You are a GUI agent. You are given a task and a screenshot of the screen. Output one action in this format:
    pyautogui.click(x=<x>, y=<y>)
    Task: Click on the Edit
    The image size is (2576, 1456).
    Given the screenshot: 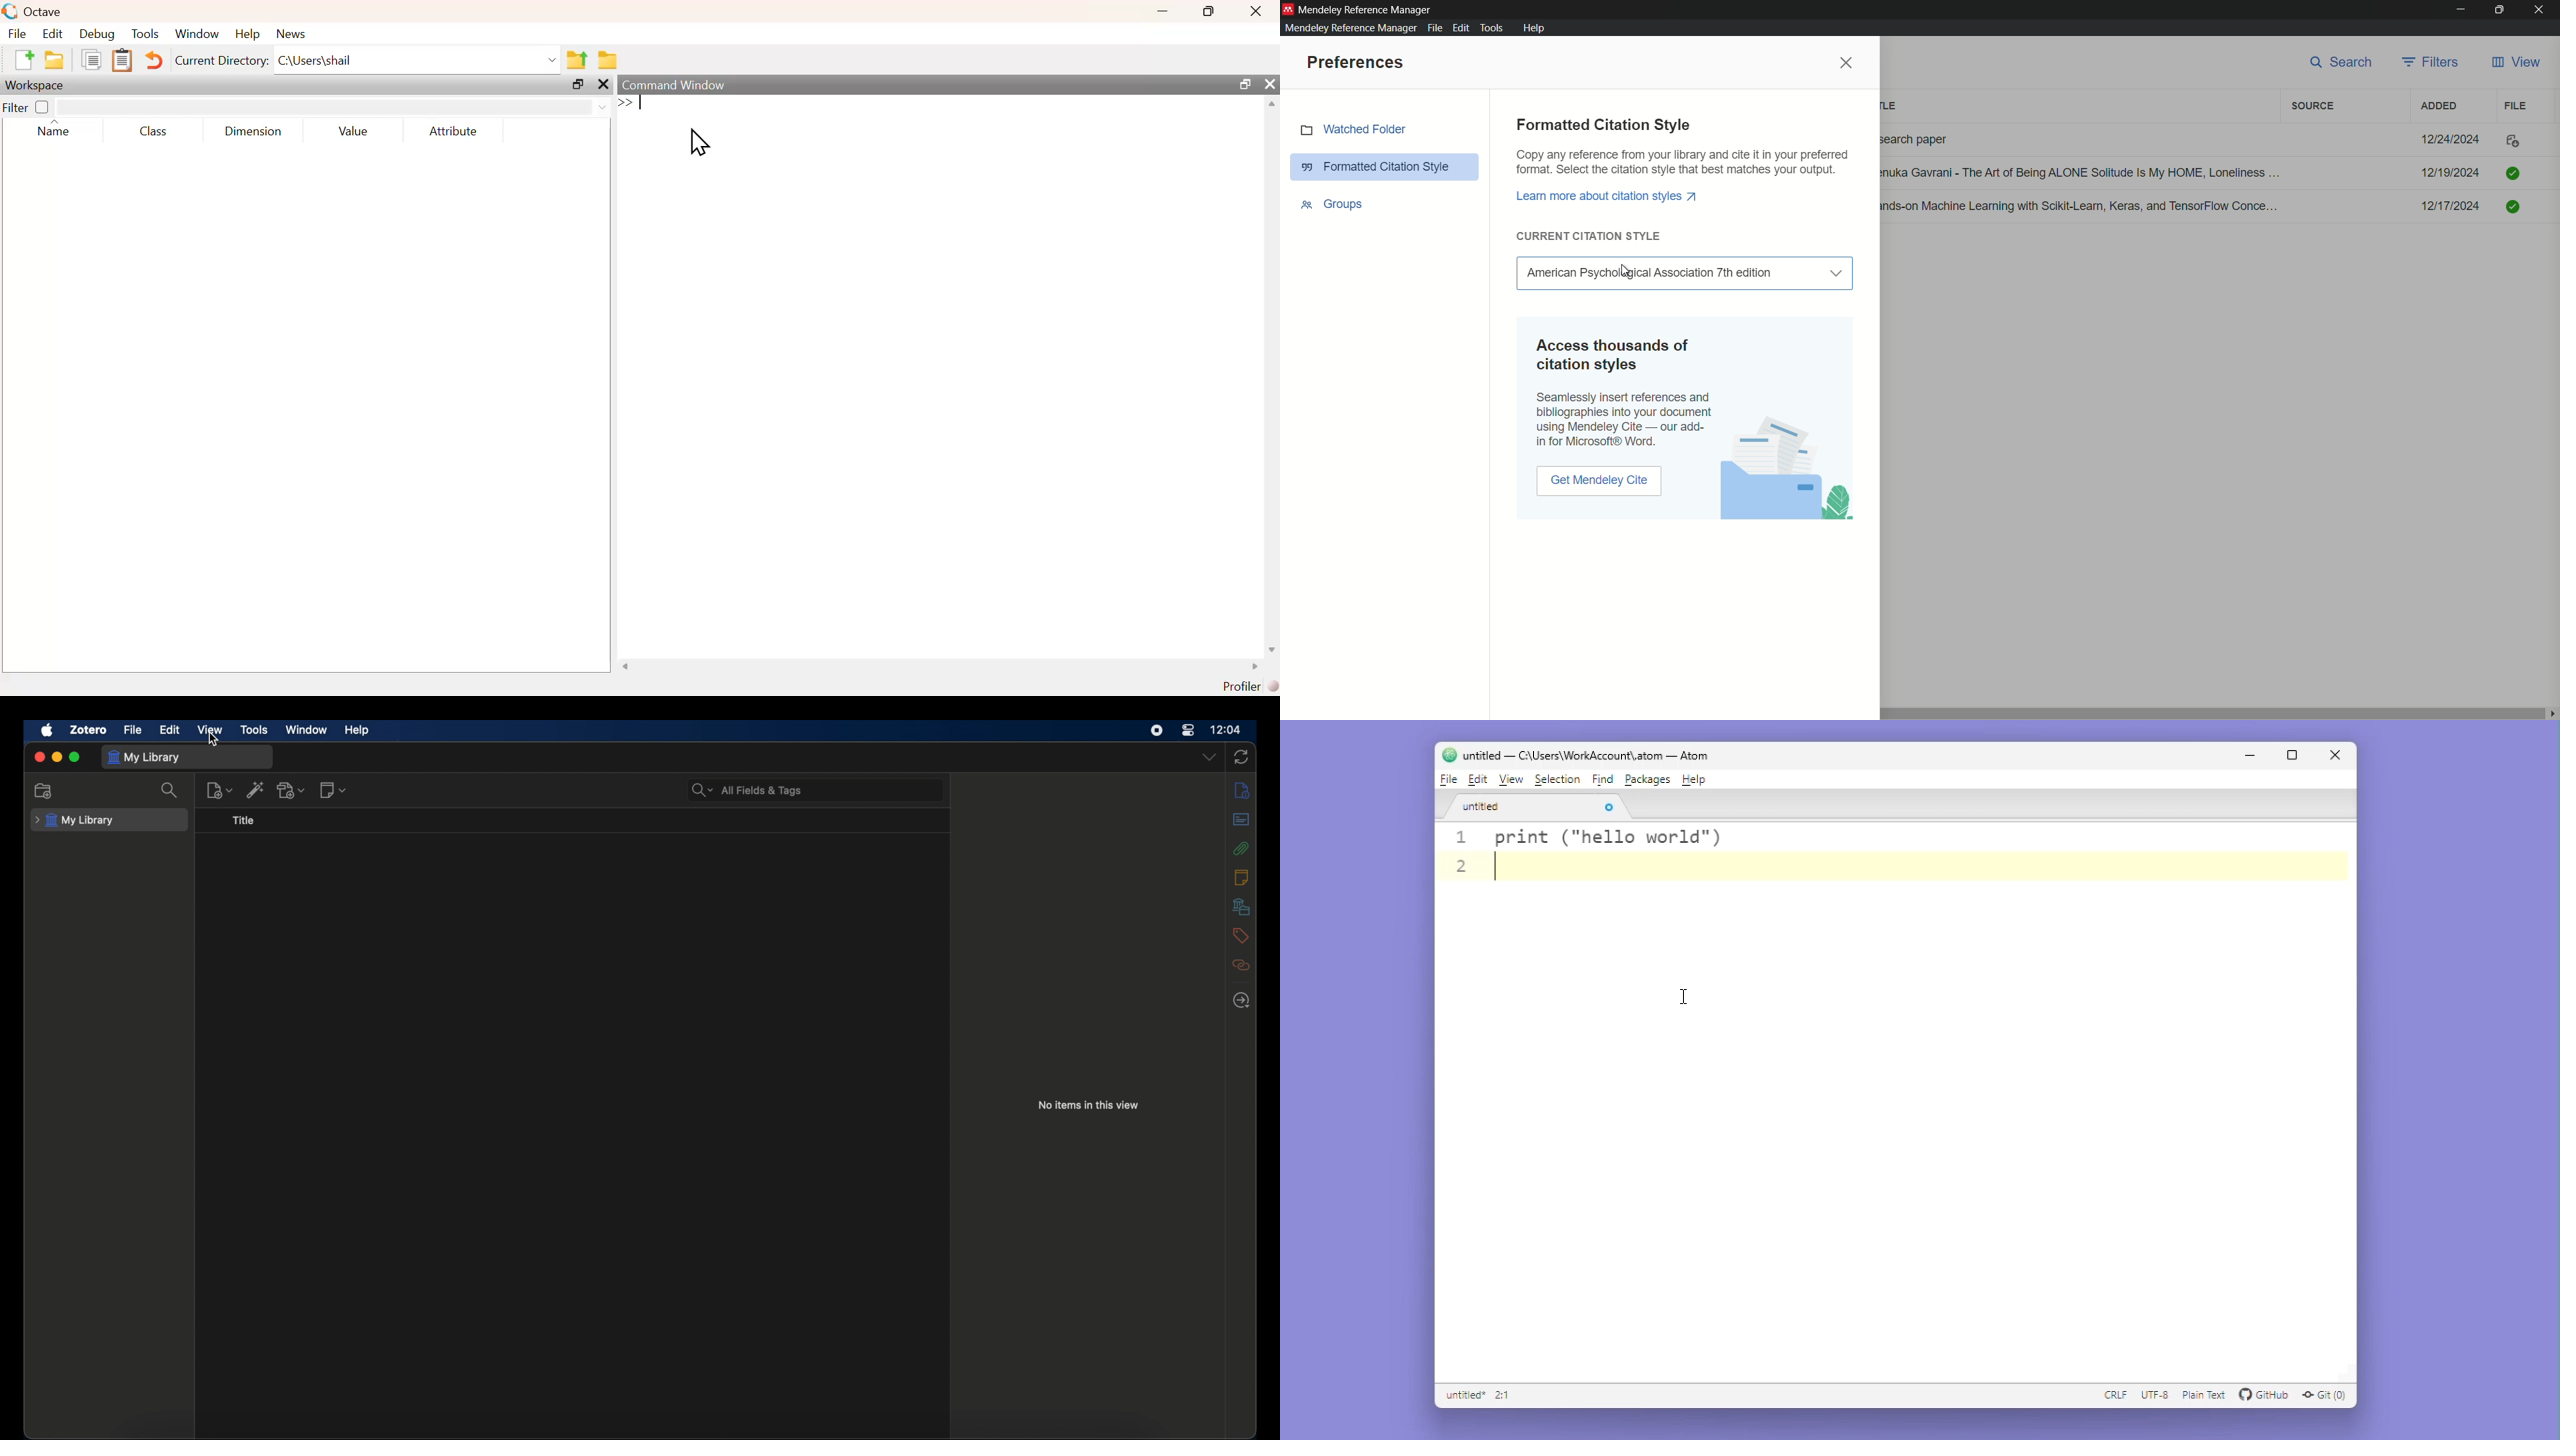 What is the action you would take?
    pyautogui.click(x=1478, y=781)
    